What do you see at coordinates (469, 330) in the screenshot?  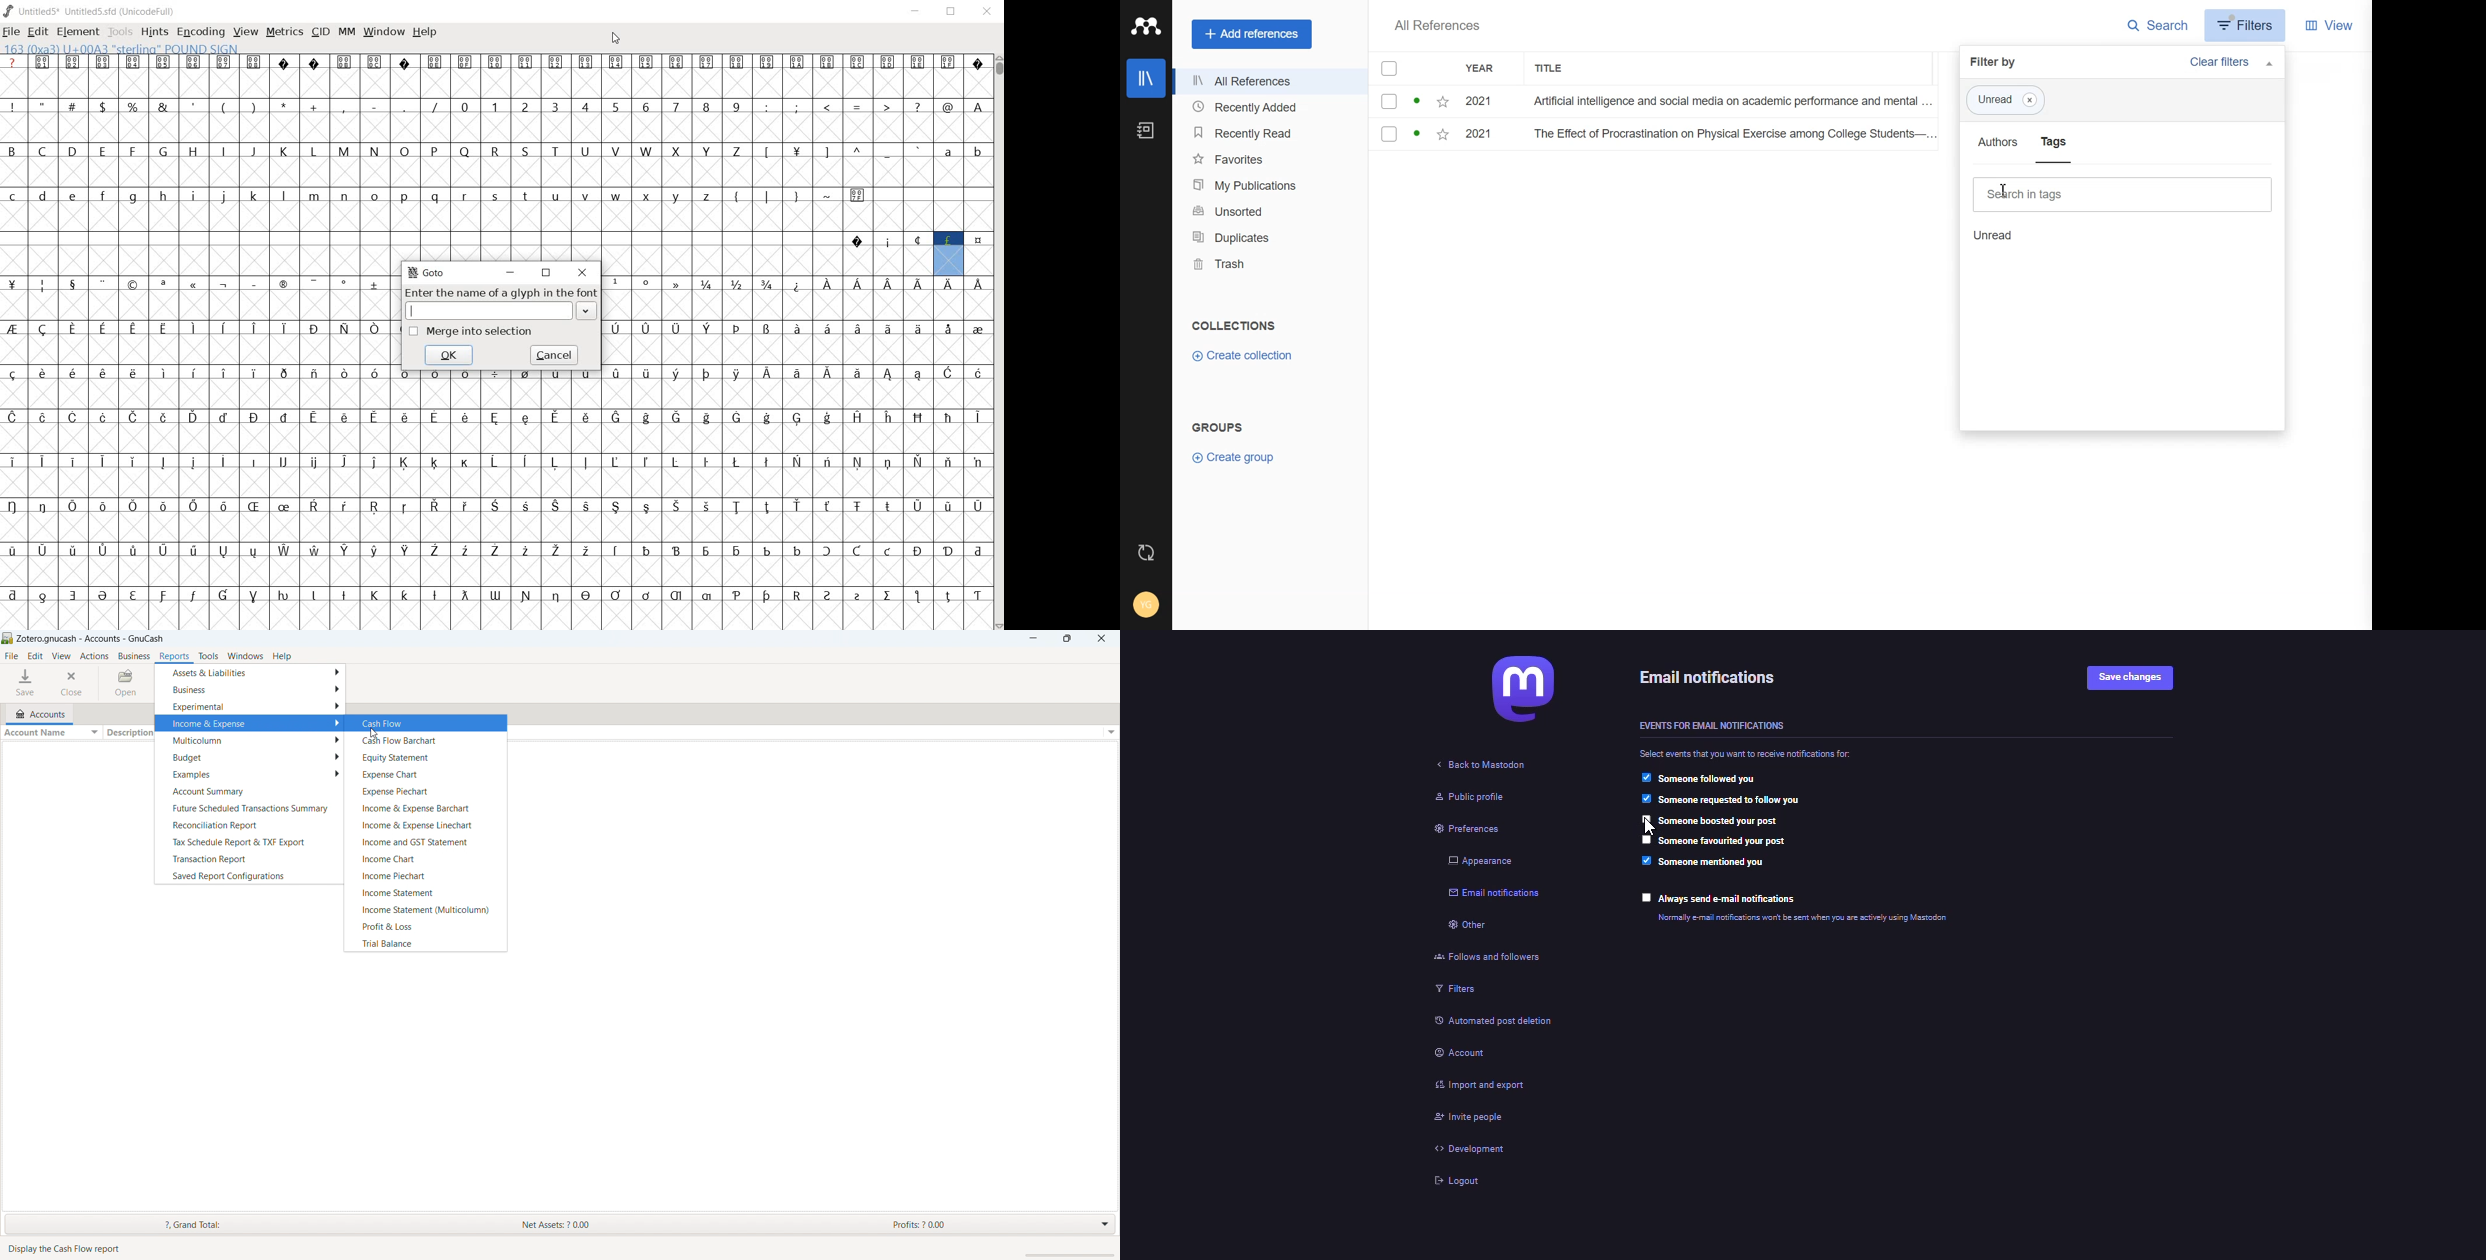 I see `Merge into selection` at bounding box center [469, 330].